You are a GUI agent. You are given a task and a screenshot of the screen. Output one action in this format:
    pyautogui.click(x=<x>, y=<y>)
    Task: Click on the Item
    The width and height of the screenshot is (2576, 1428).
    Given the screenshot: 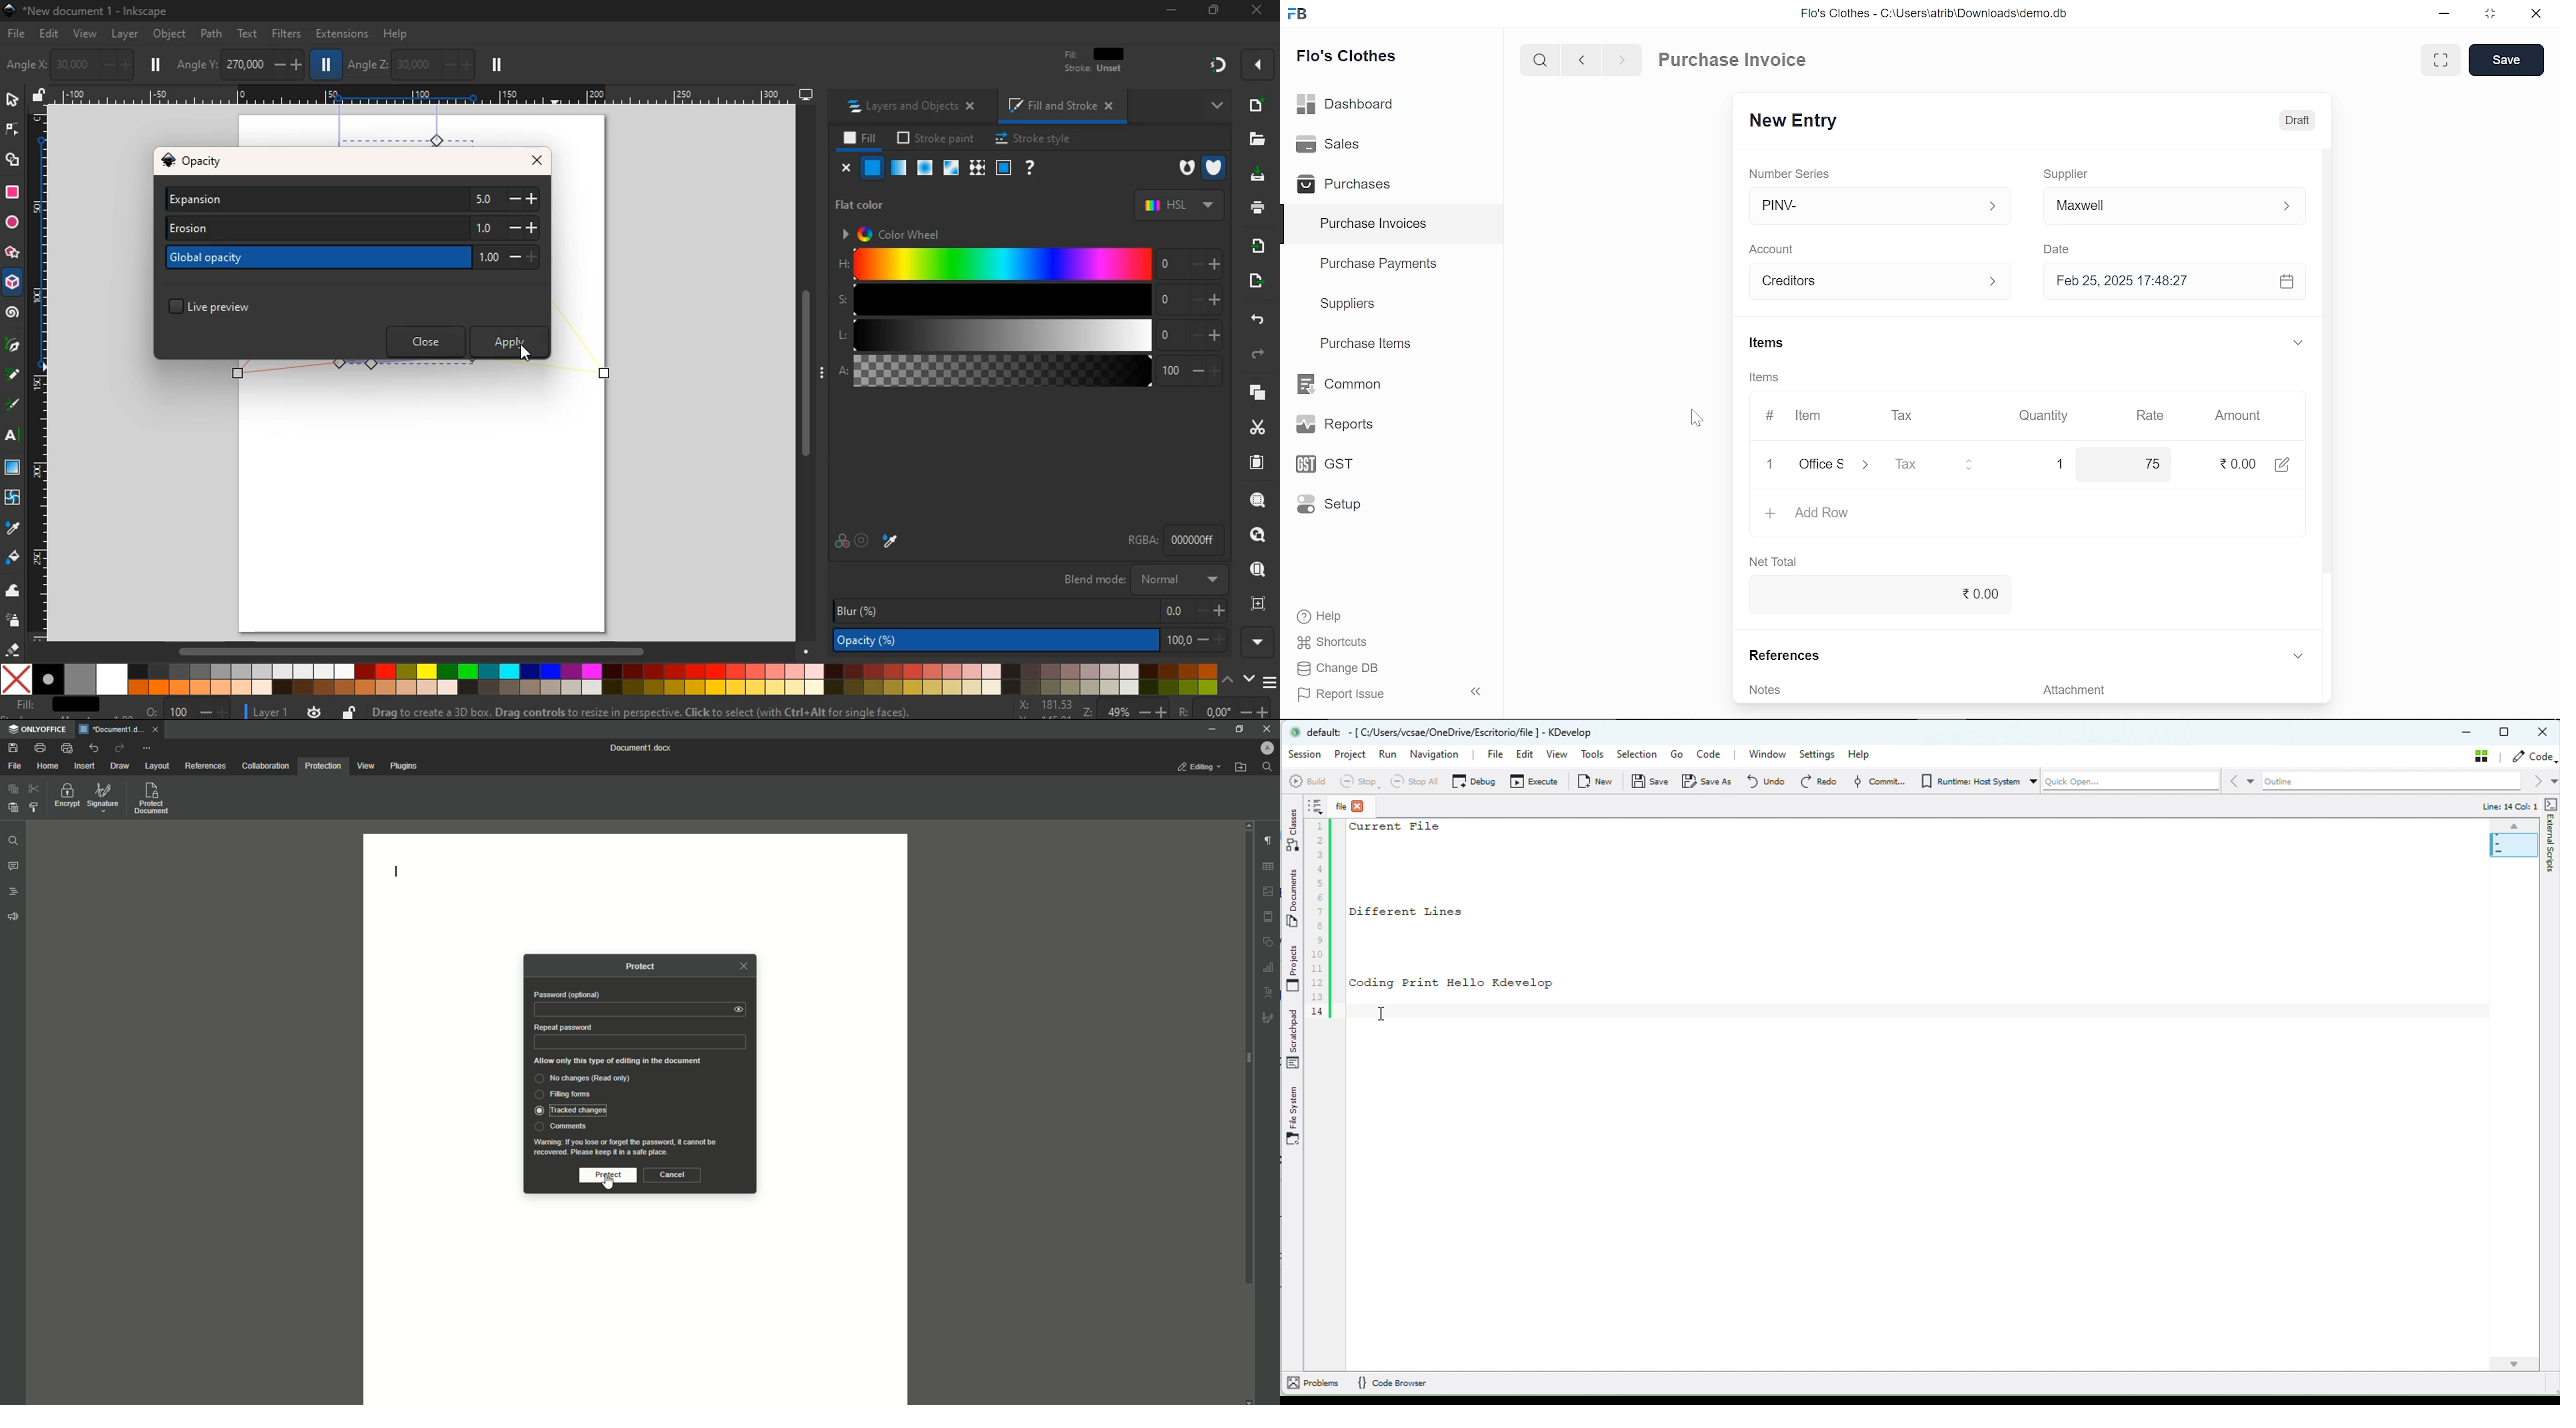 What is the action you would take?
    pyautogui.click(x=1794, y=416)
    